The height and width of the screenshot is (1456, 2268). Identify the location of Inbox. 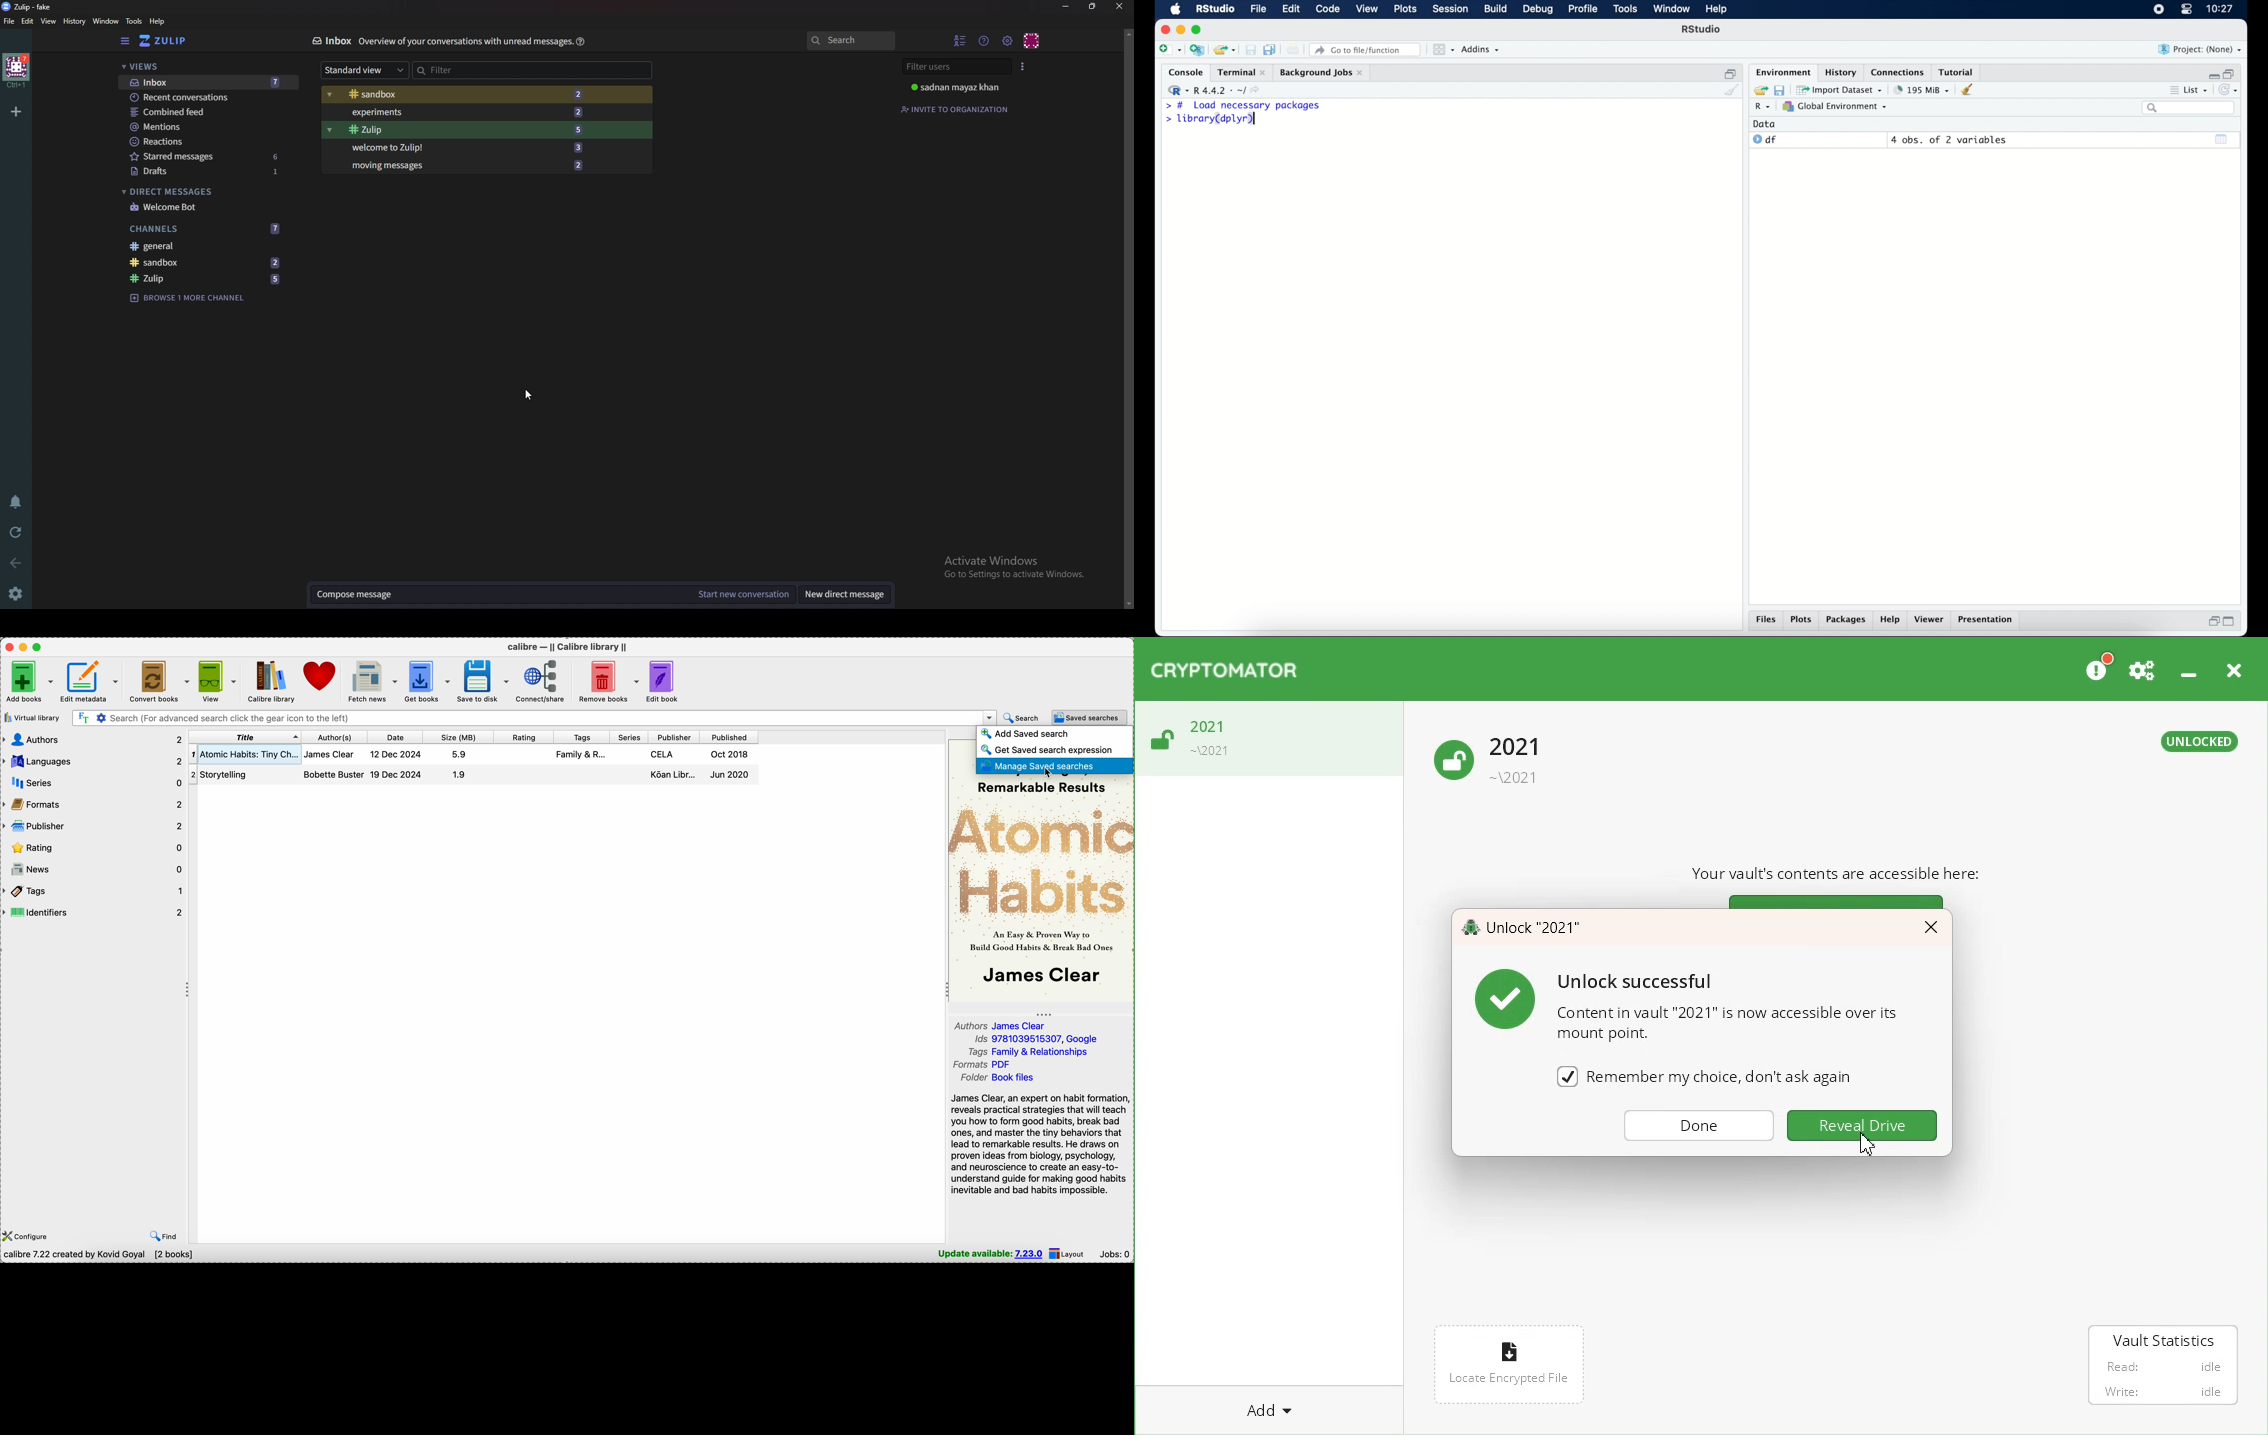
(205, 82).